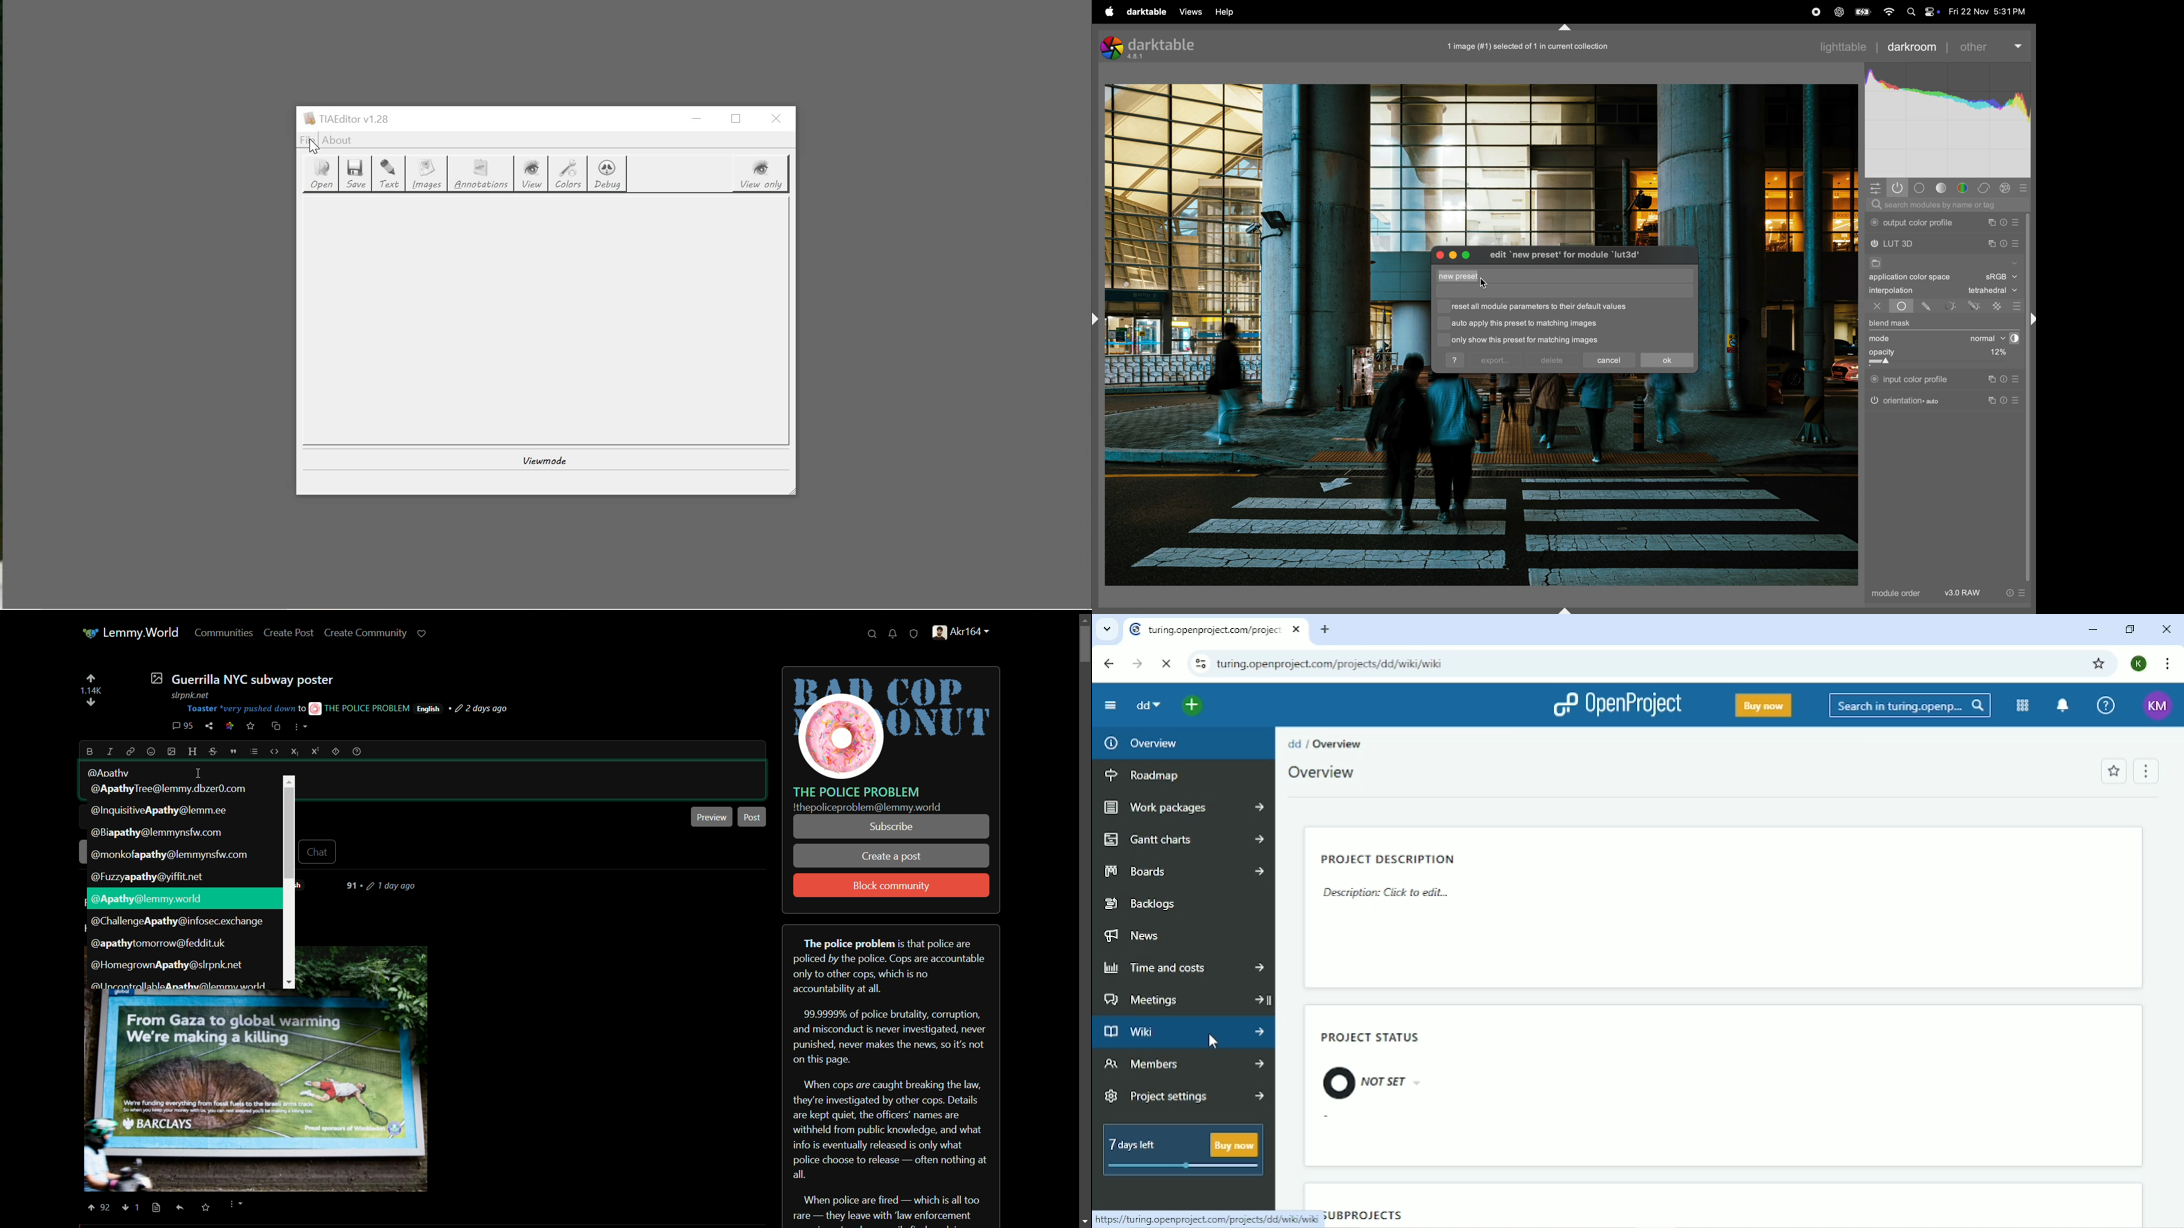  What do you see at coordinates (275, 726) in the screenshot?
I see `cross-post` at bounding box center [275, 726].